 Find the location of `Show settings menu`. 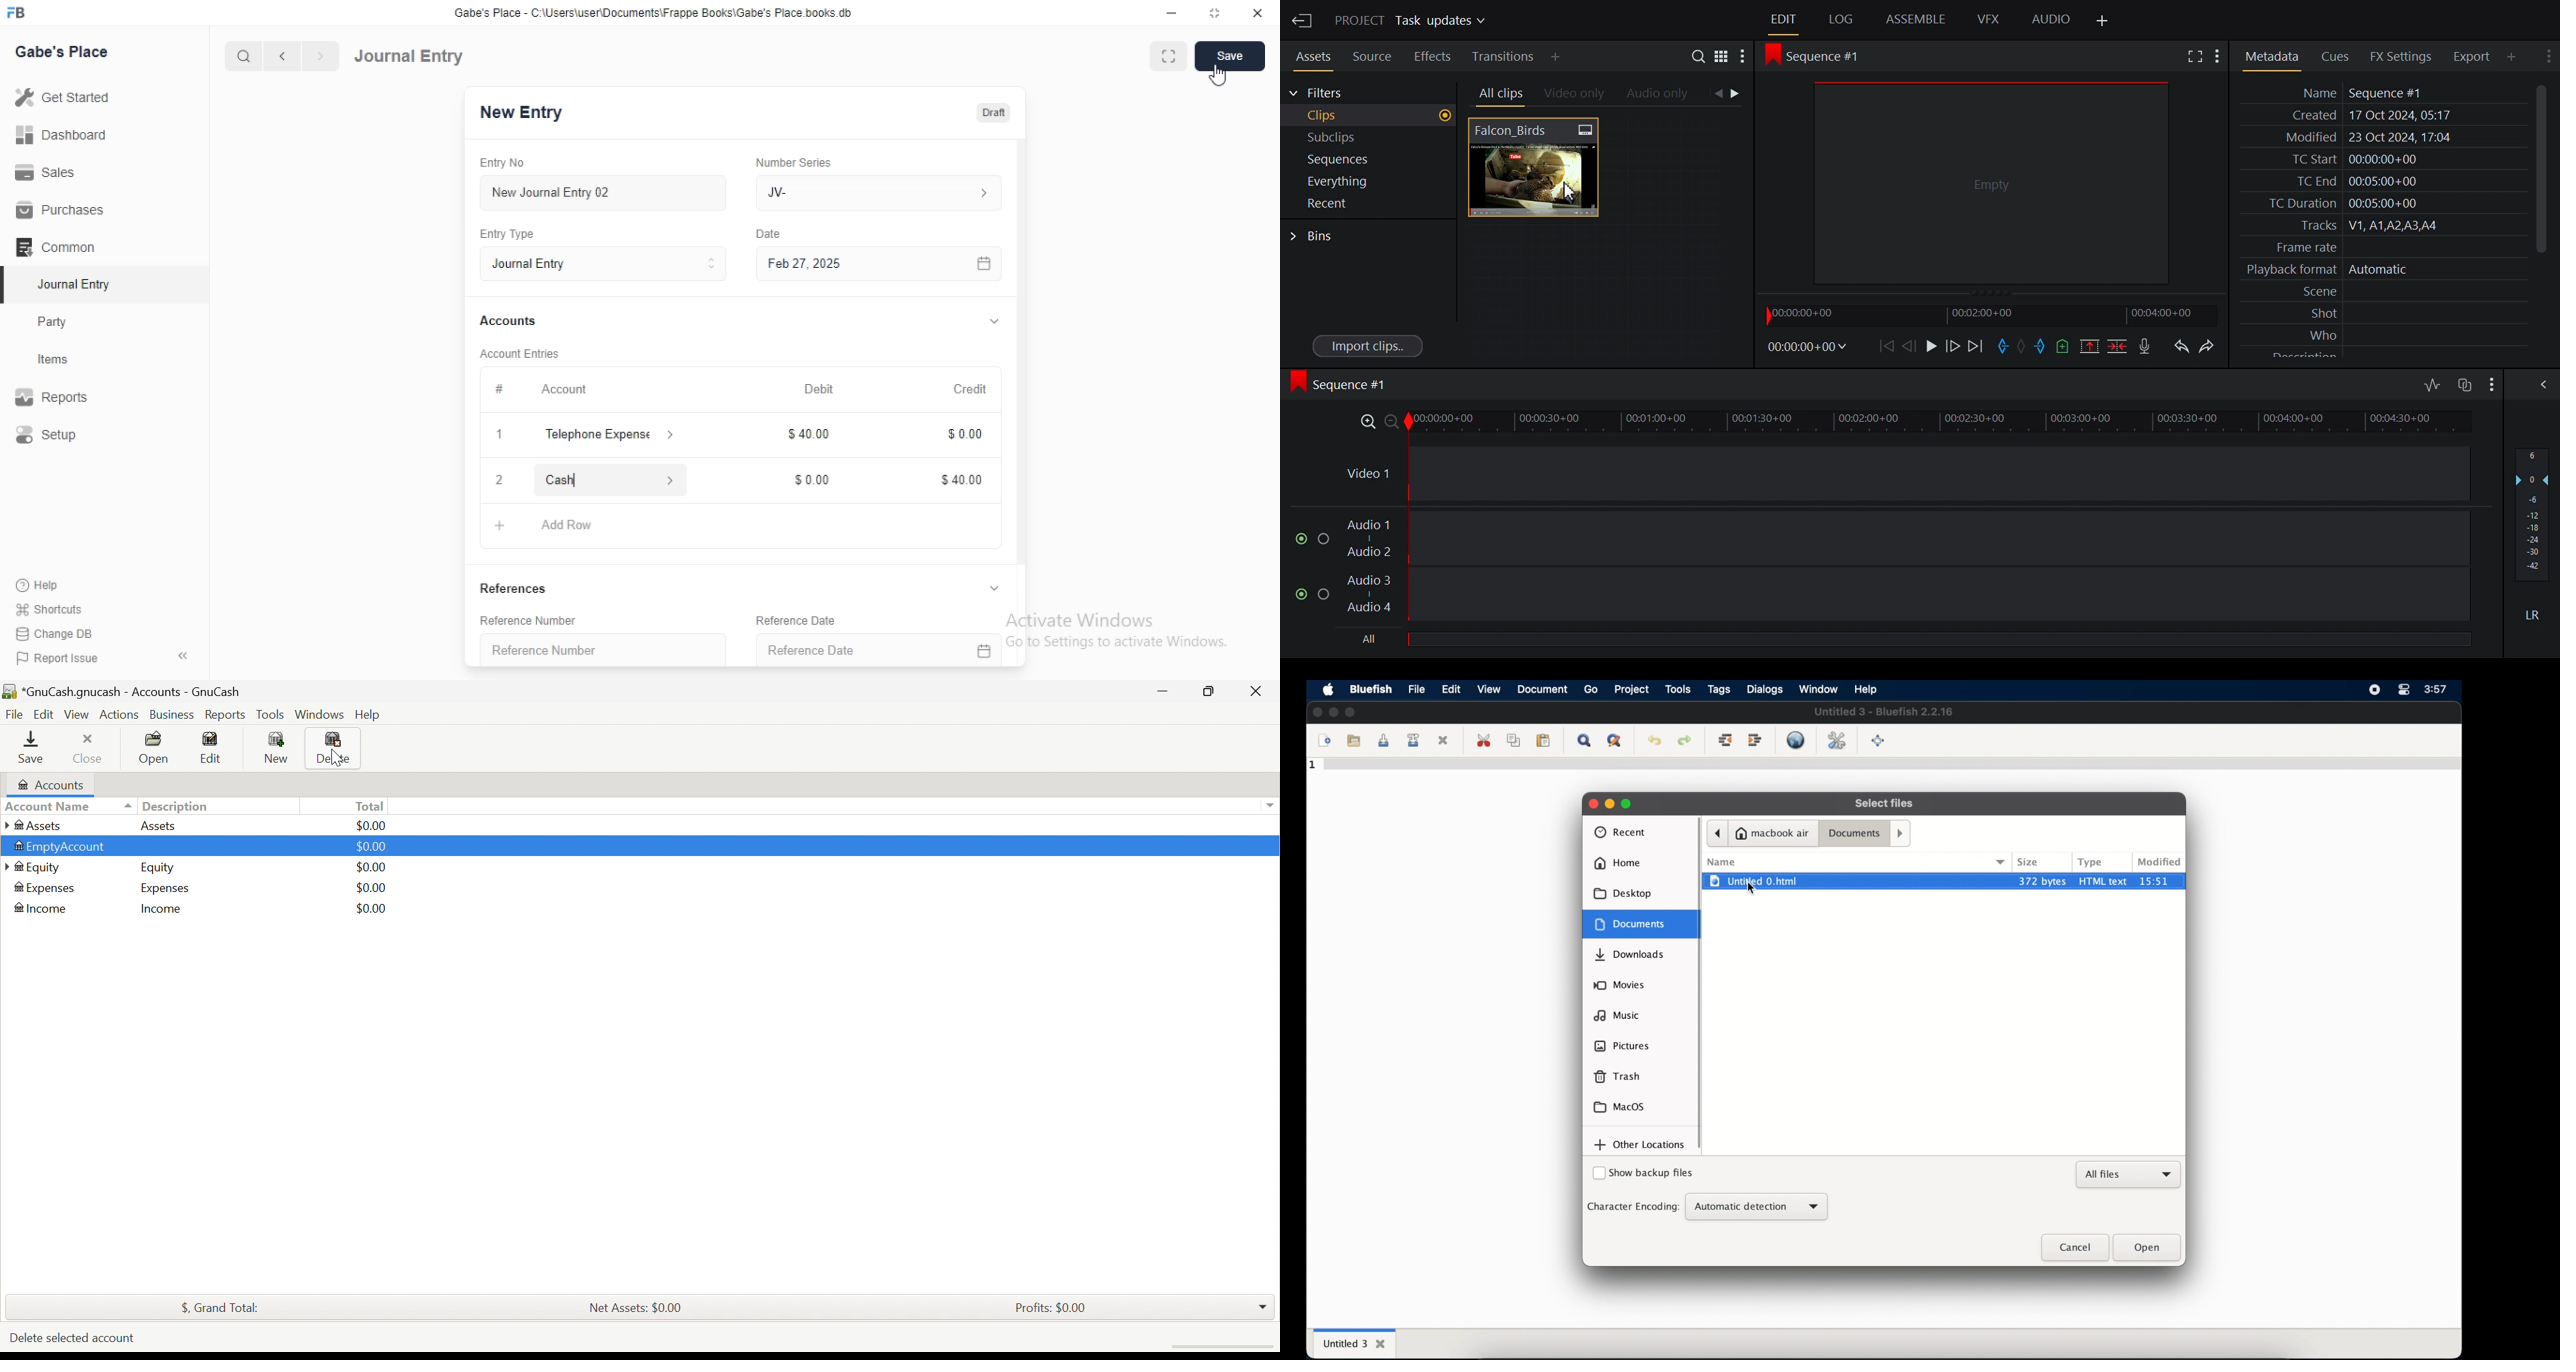

Show settings menu is located at coordinates (1742, 58).